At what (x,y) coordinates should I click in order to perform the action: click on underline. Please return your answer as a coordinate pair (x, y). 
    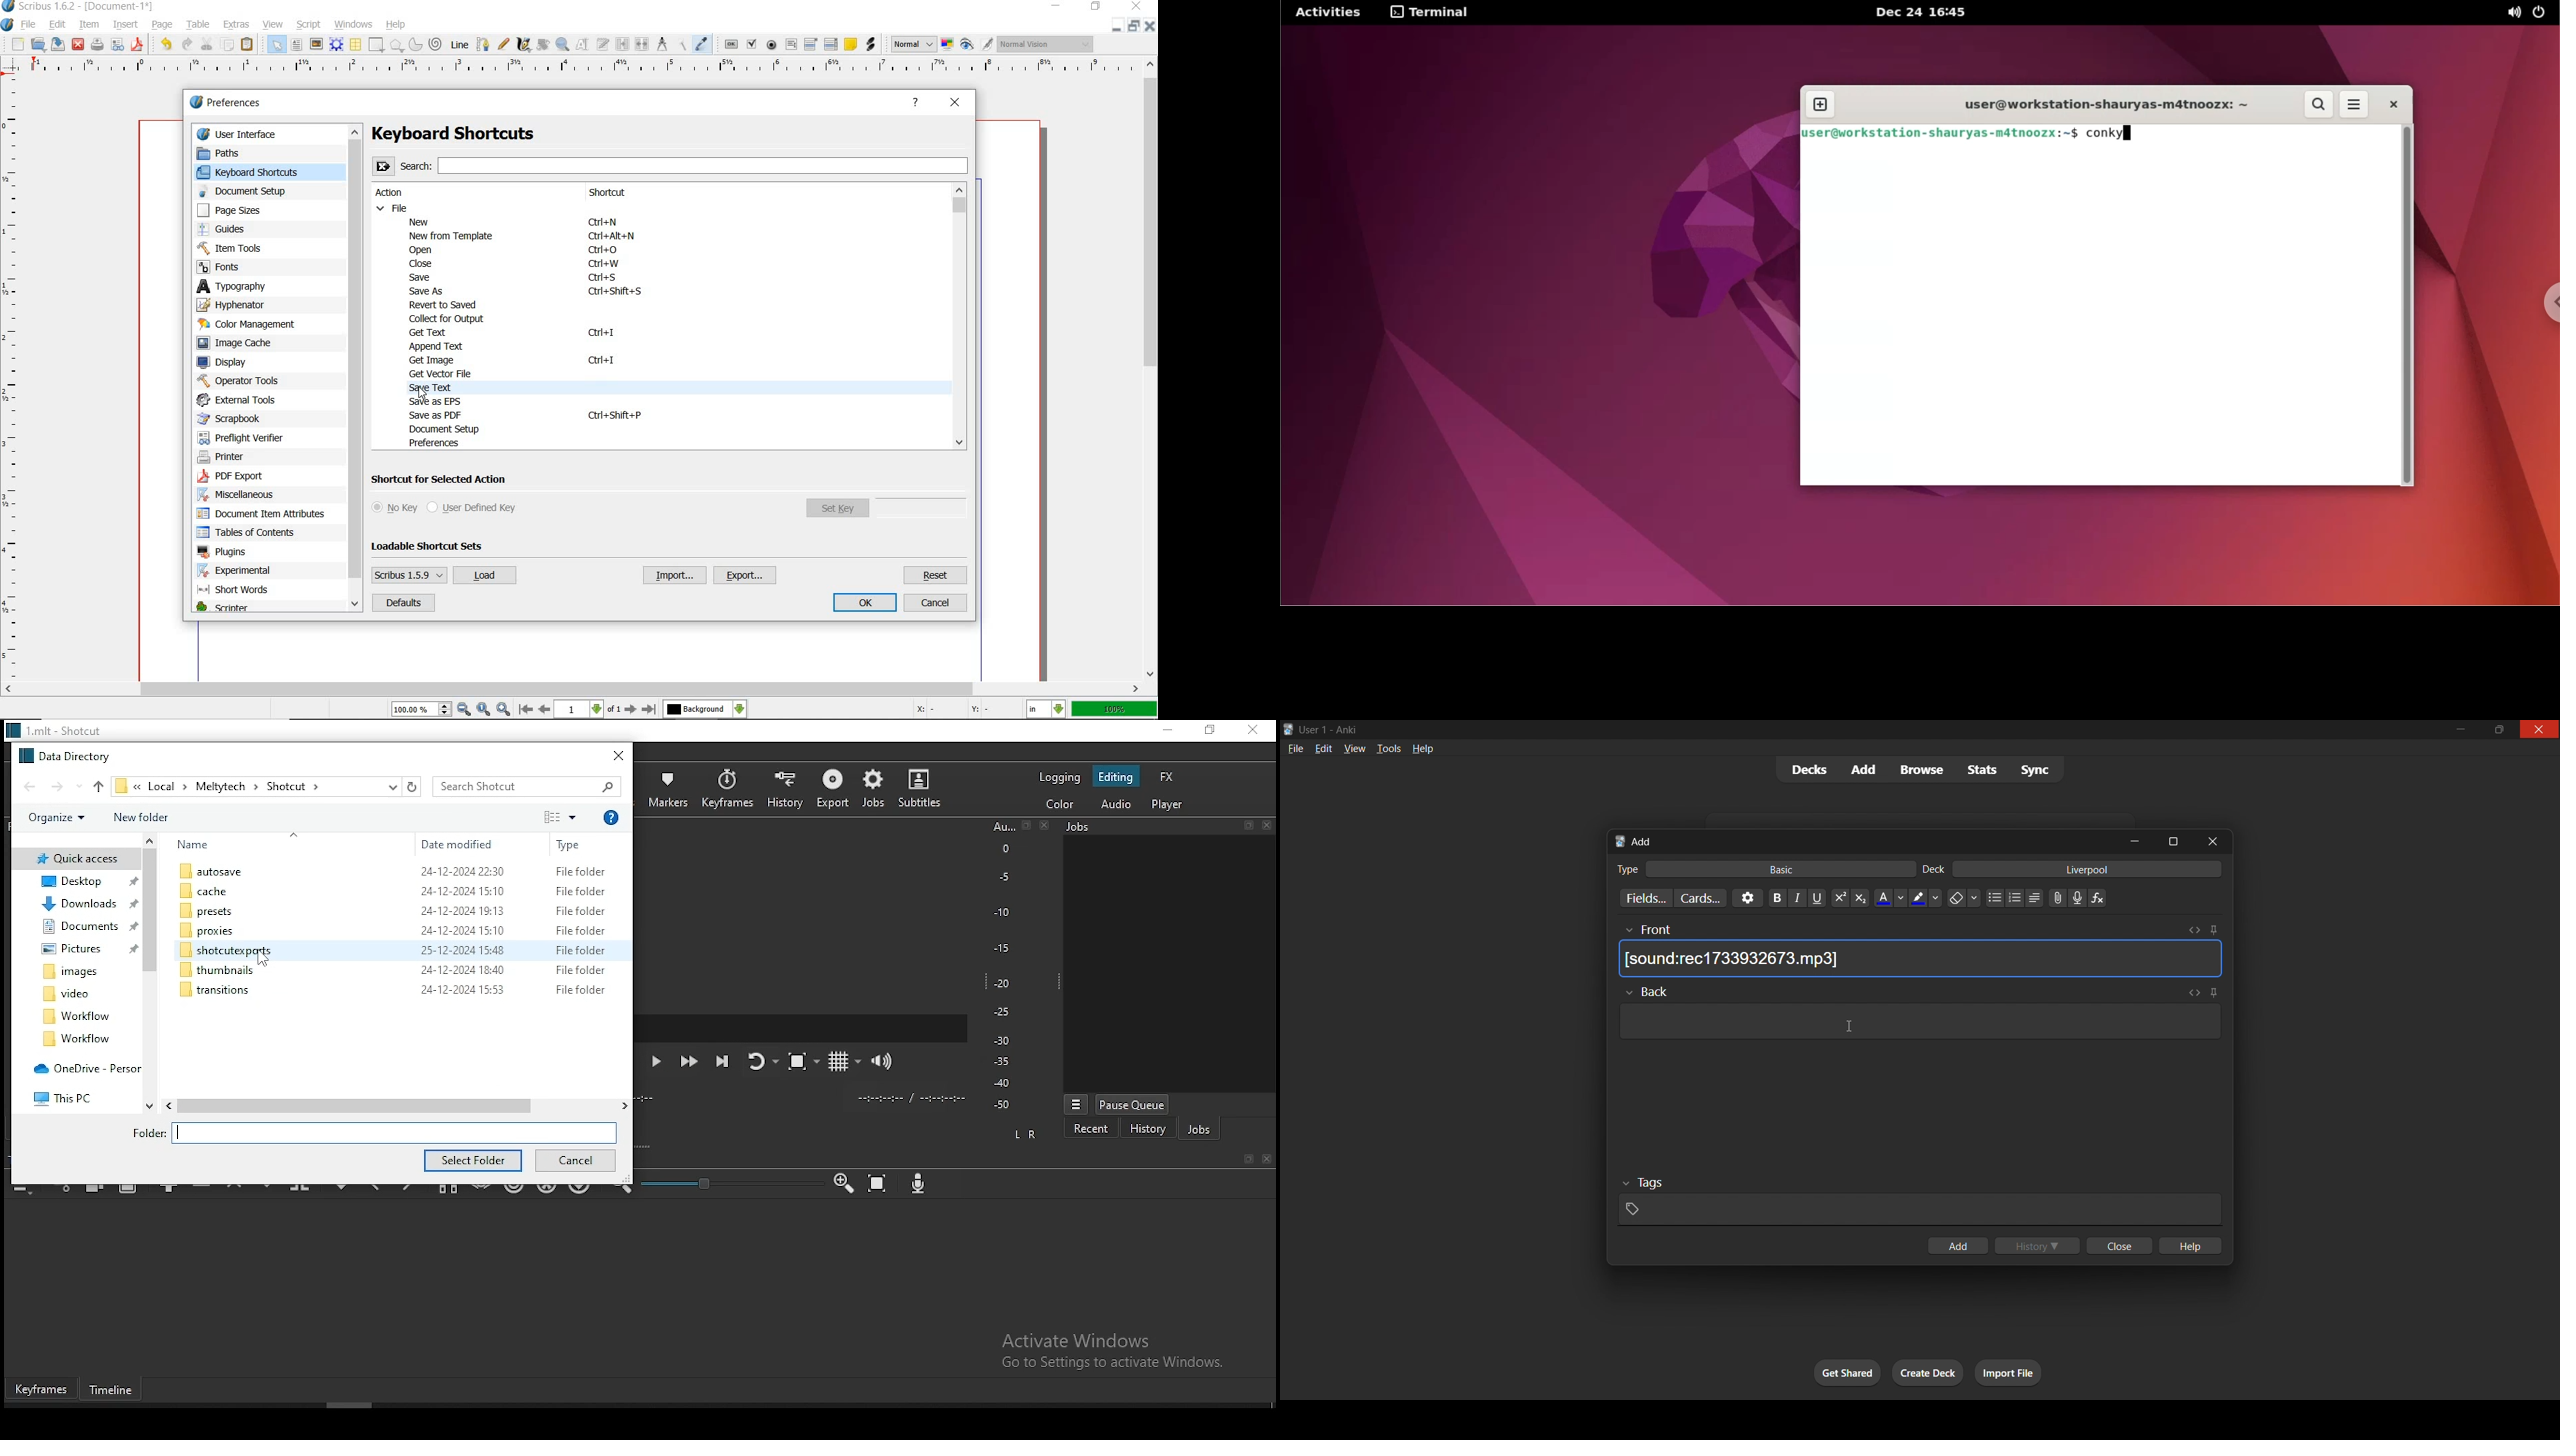
    Looking at the image, I should click on (1817, 898).